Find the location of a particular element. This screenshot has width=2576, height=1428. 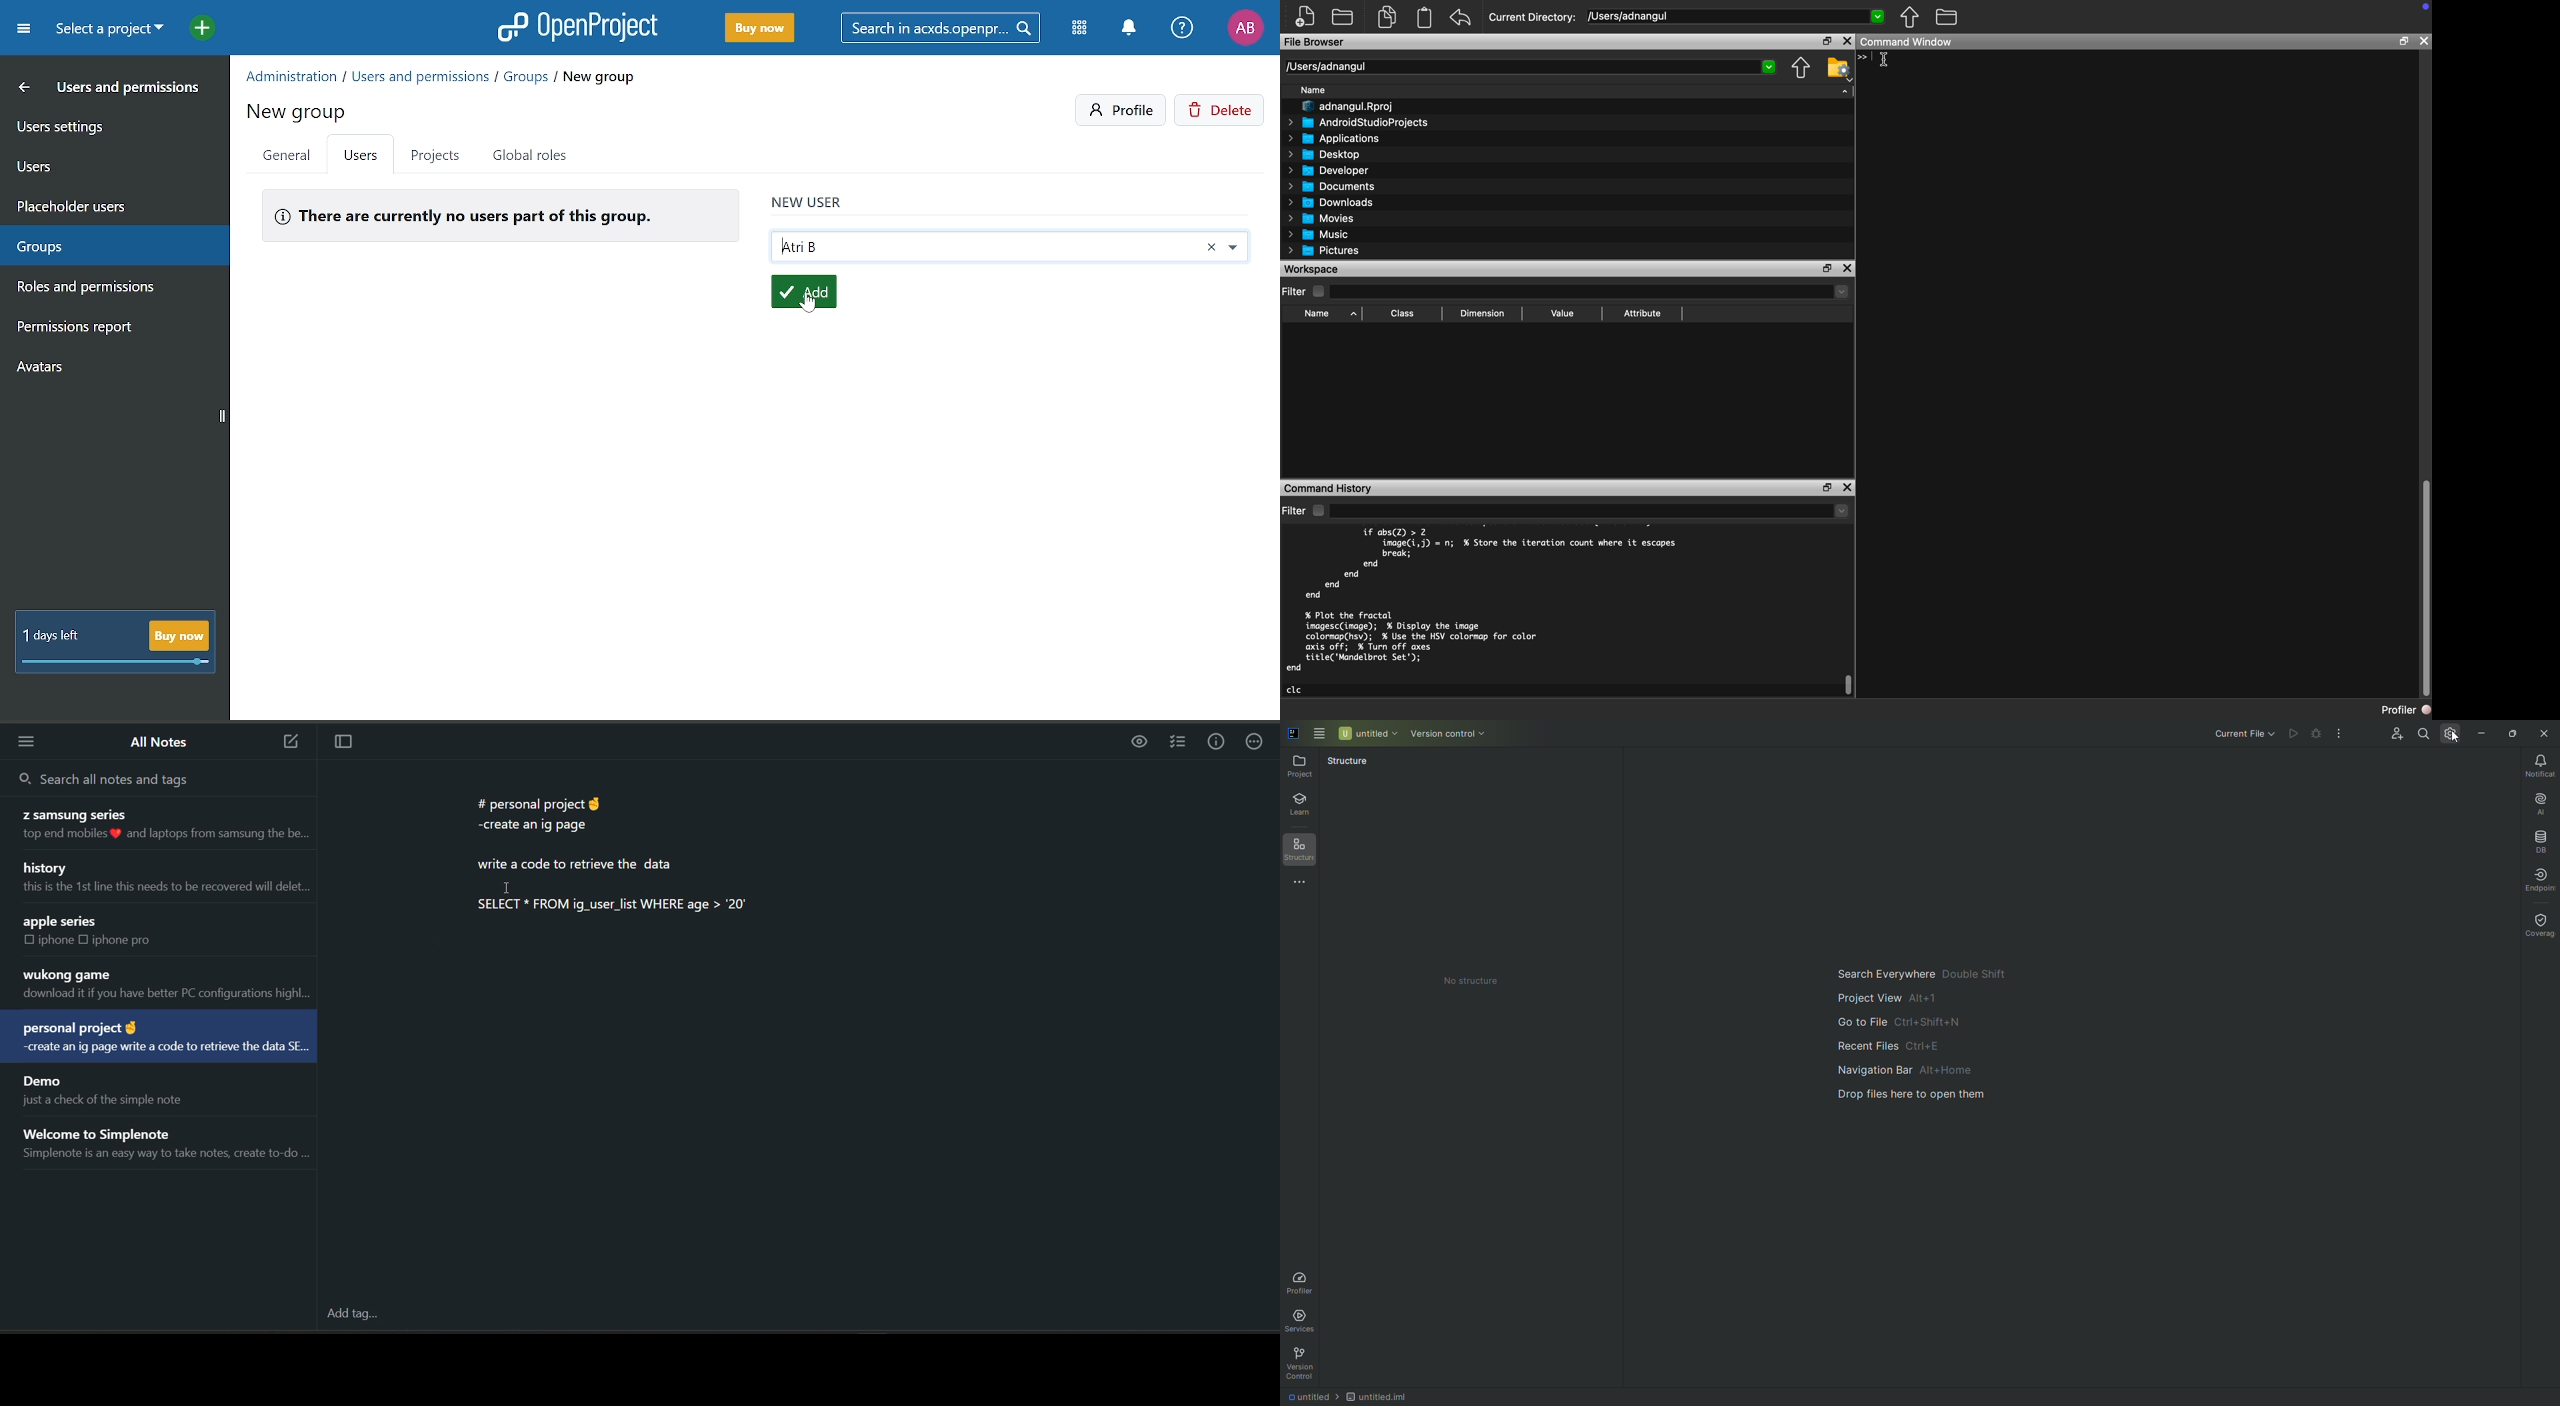

Typing indicator is located at coordinates (1868, 58).